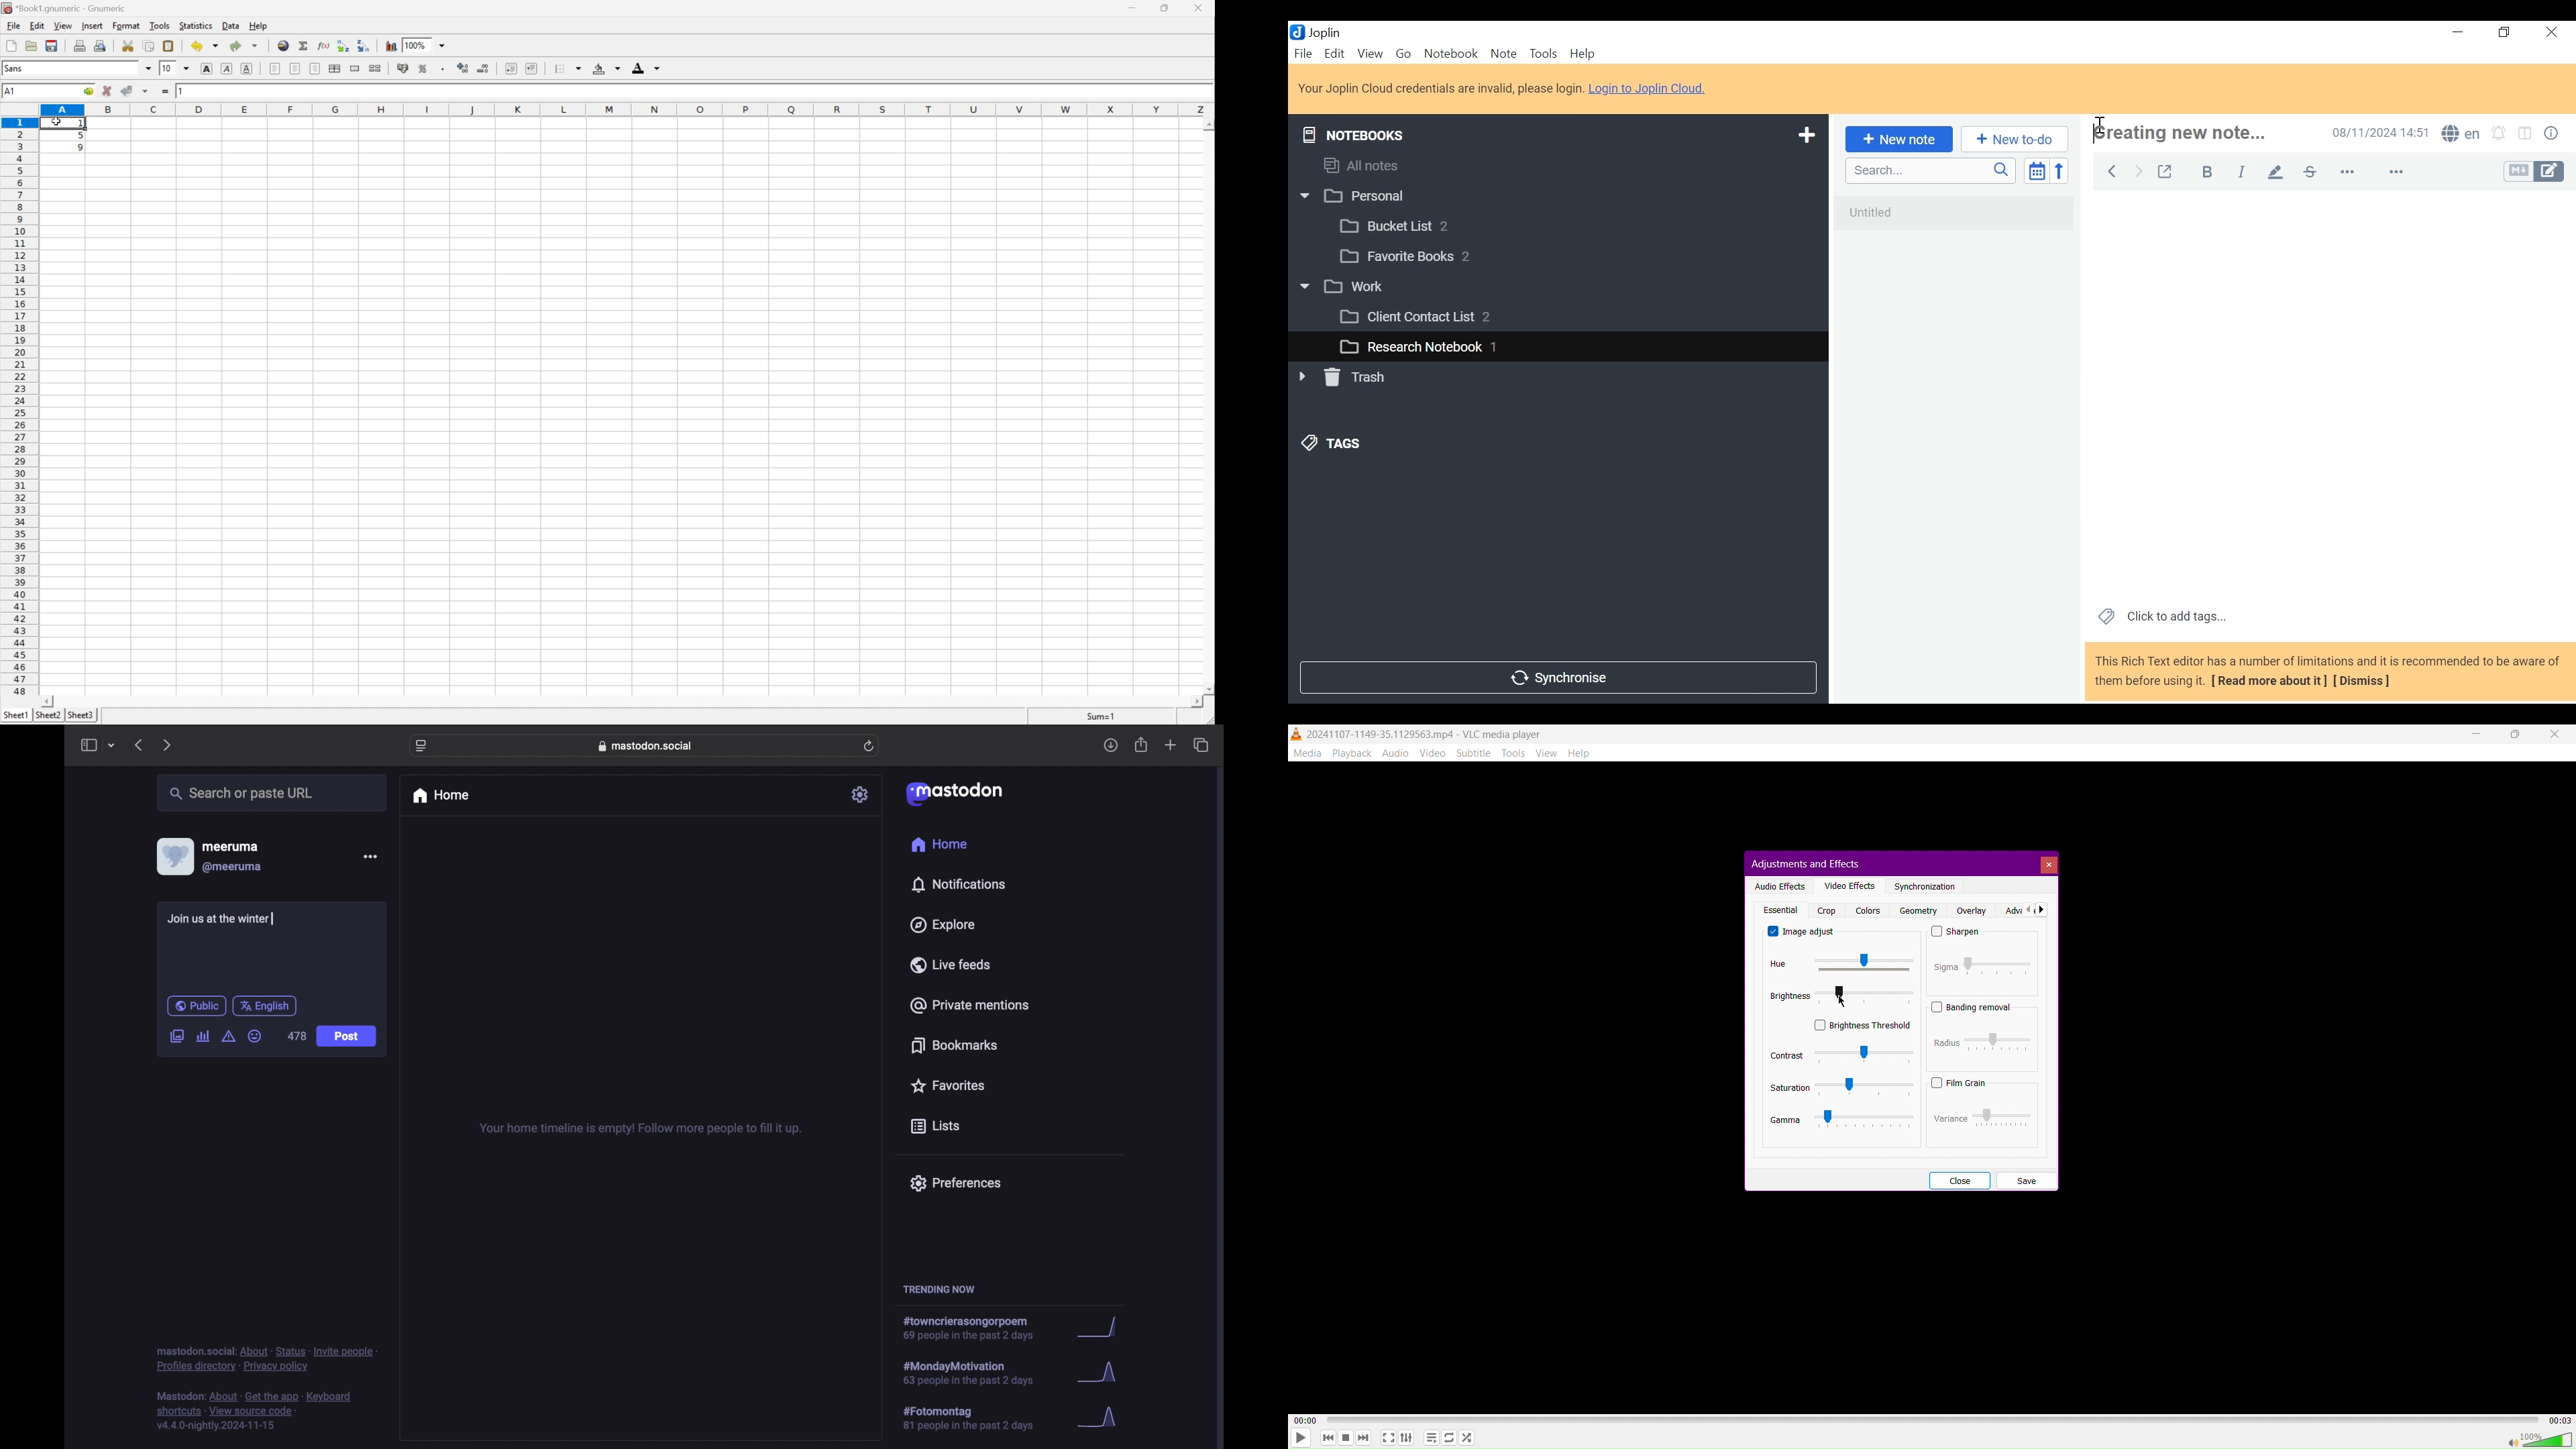 The image size is (2576, 1456). I want to click on download, so click(1111, 746).